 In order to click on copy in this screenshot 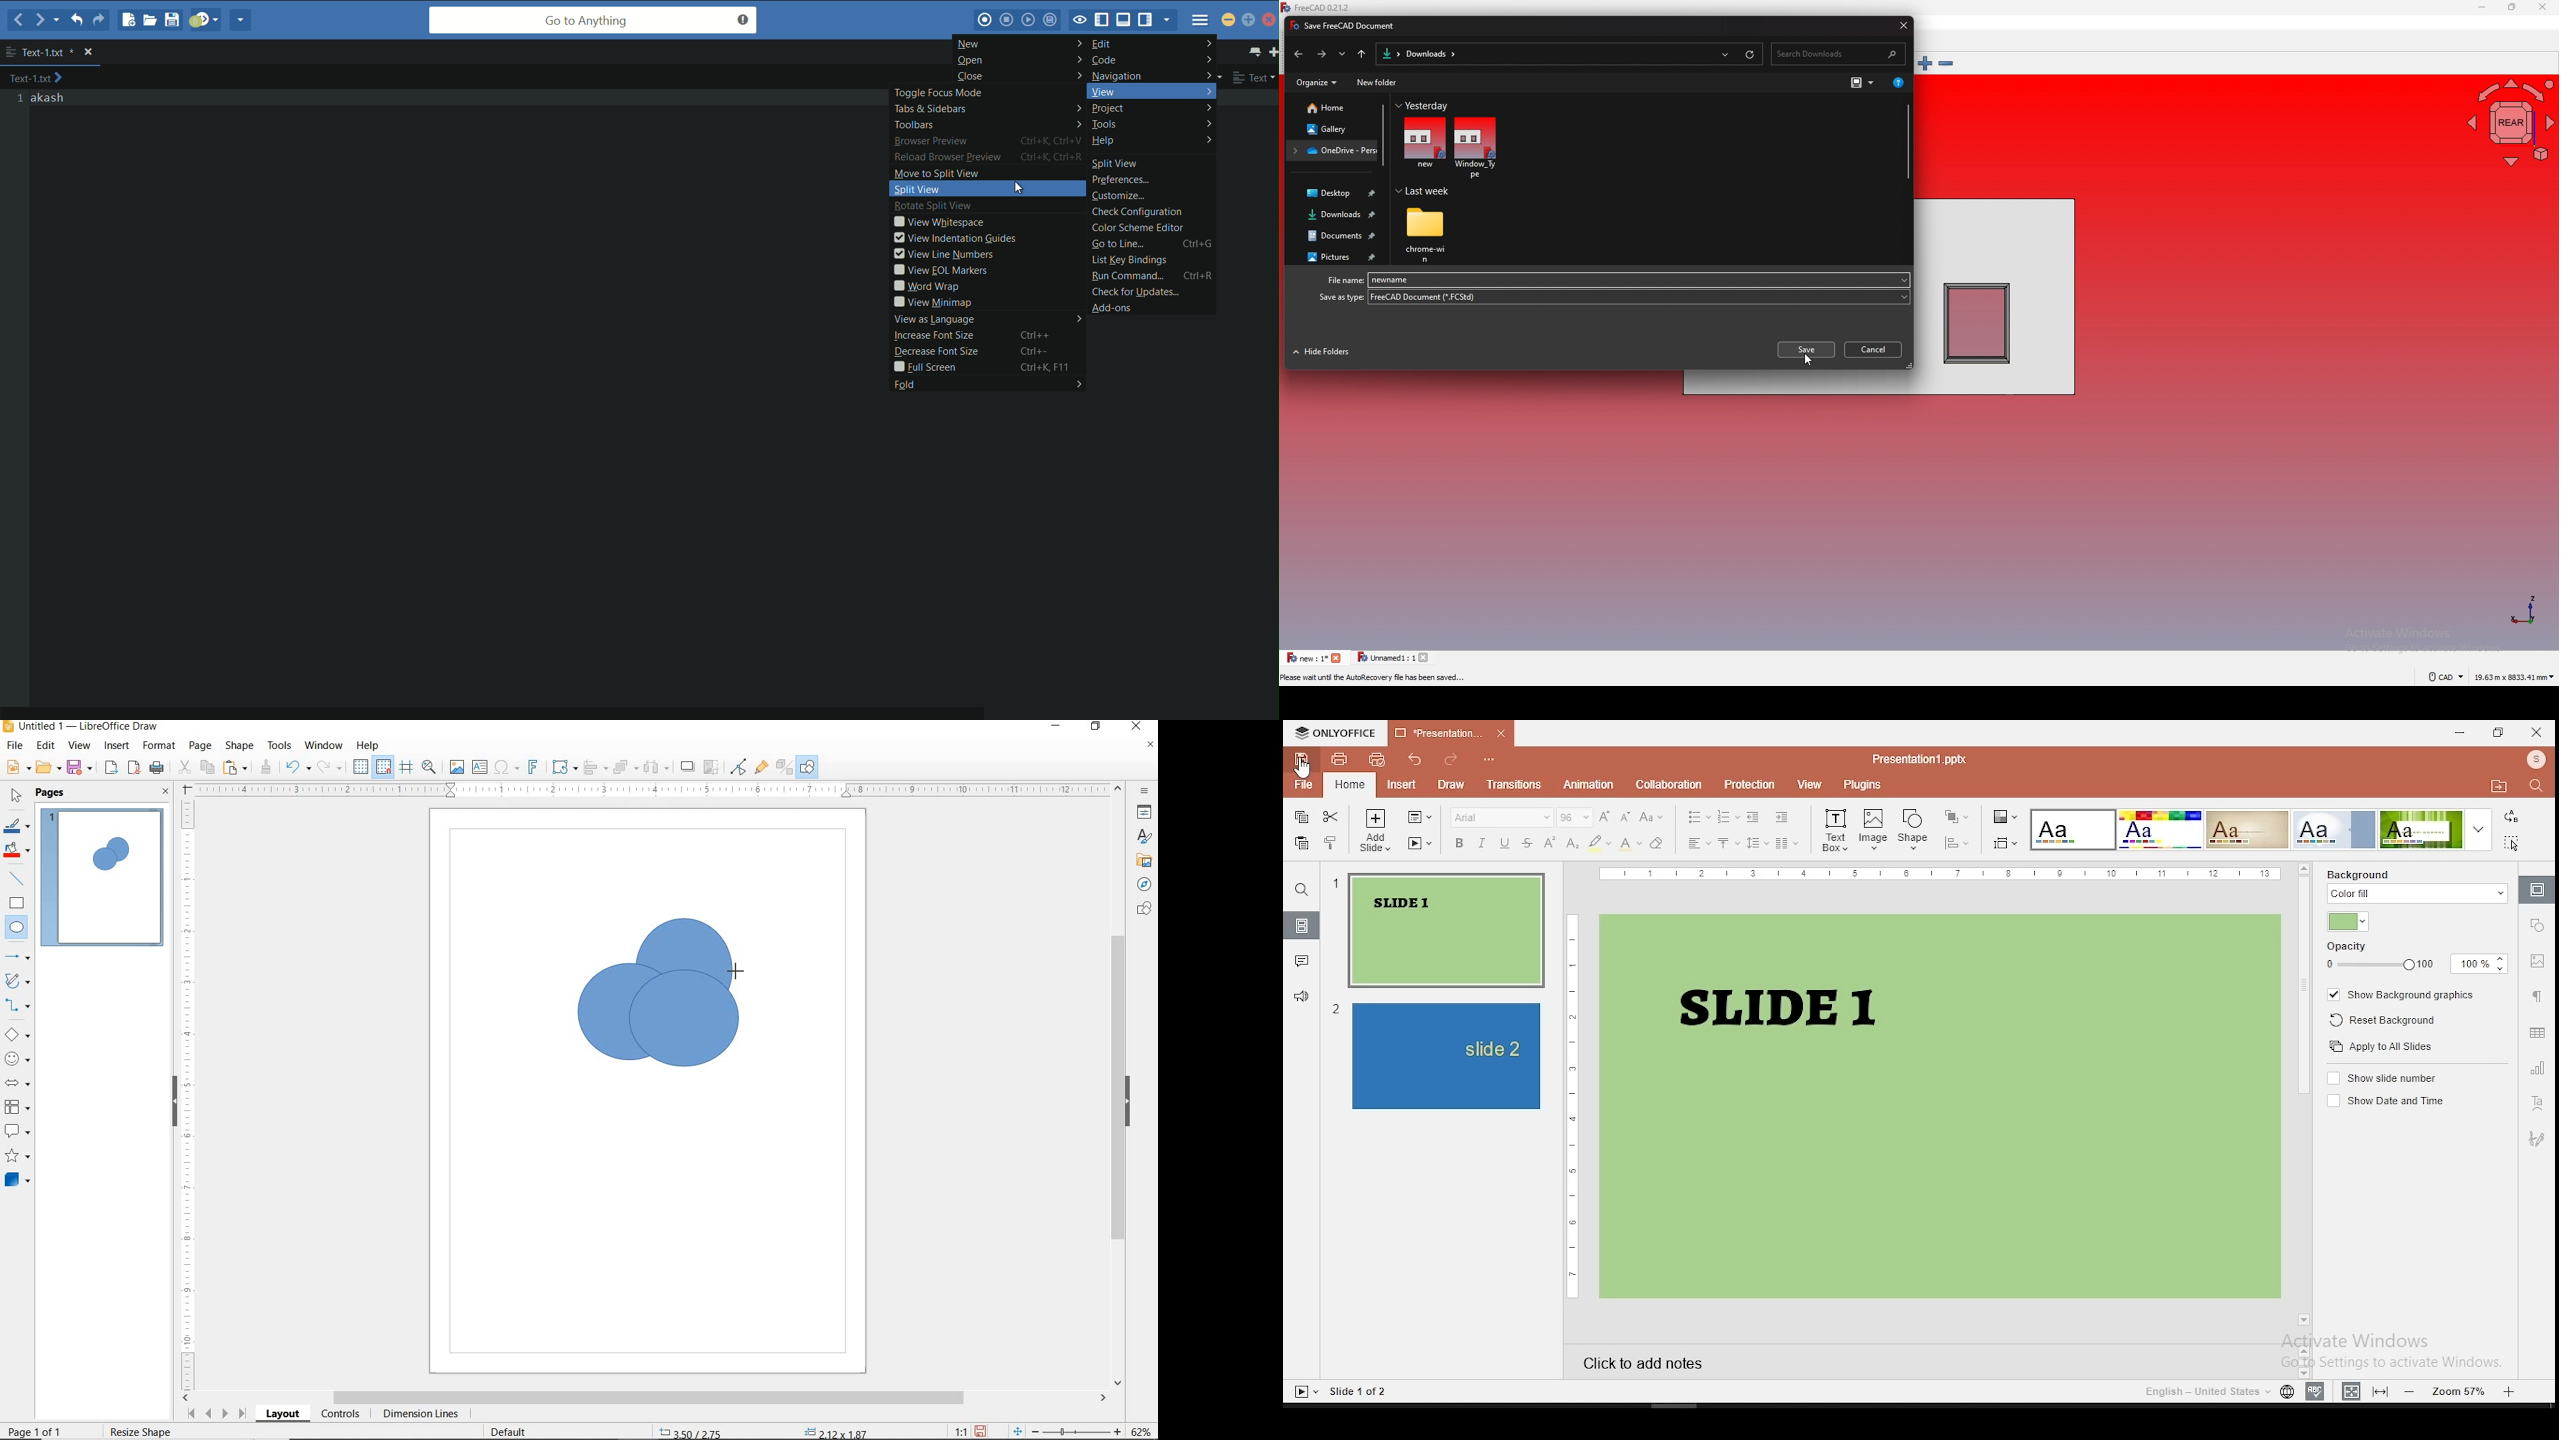, I will do `click(1301, 815)`.